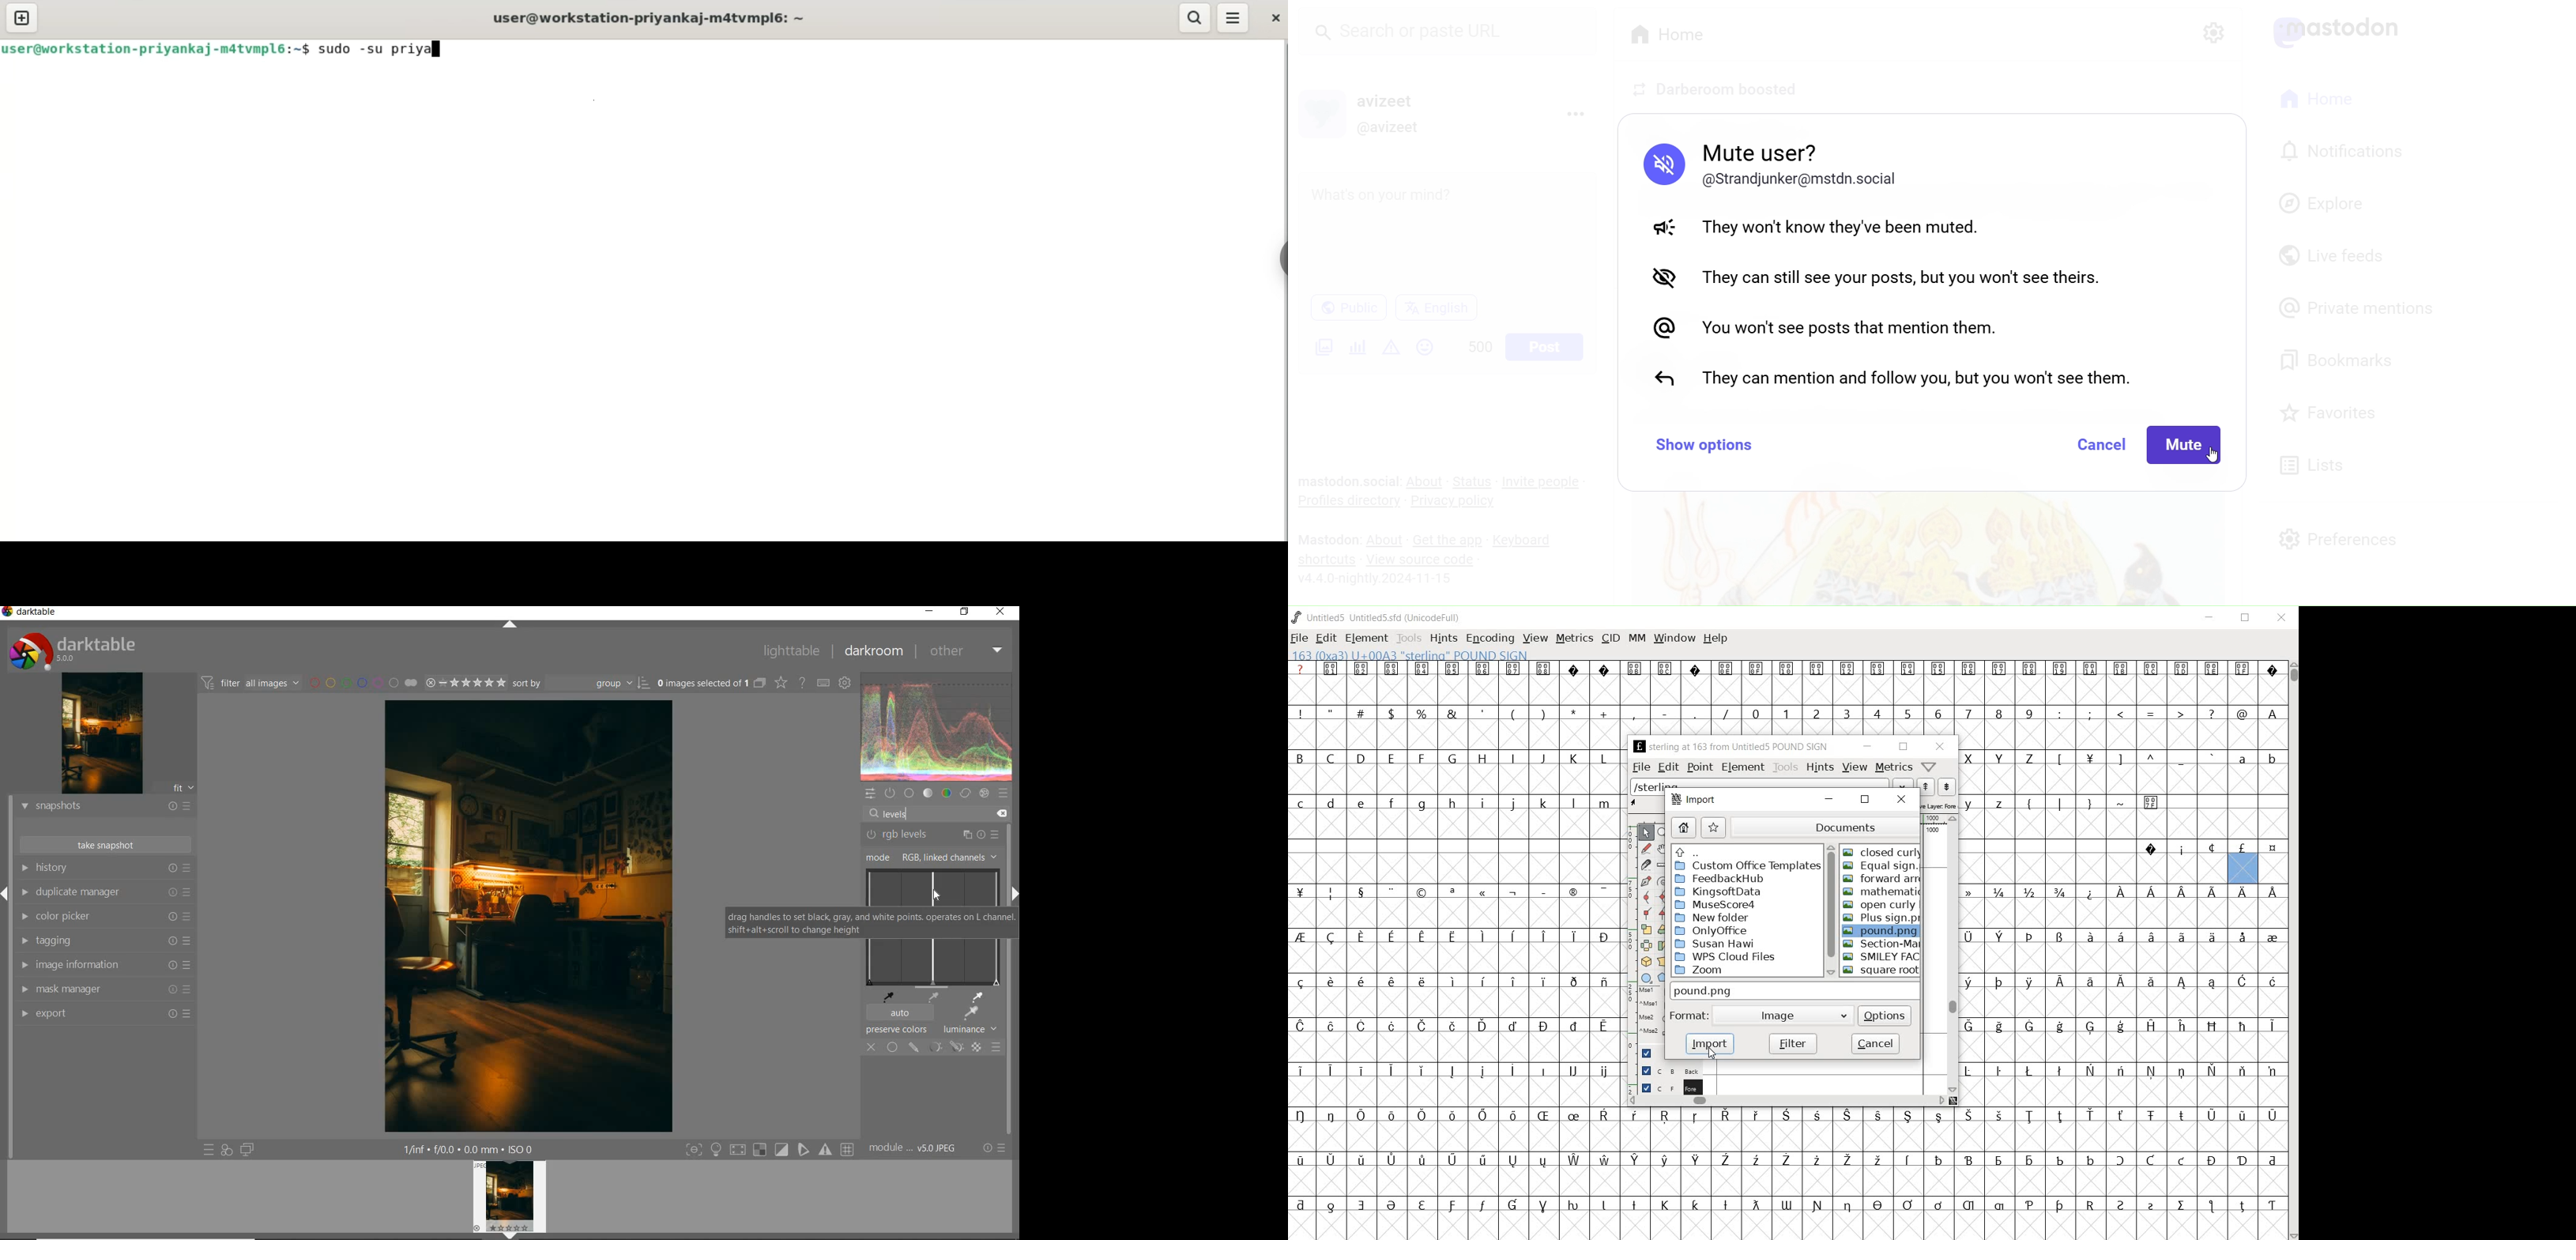 This screenshot has height=1260, width=2576. Describe the element at coordinates (1780, 166) in the screenshot. I see `Mute user` at that location.